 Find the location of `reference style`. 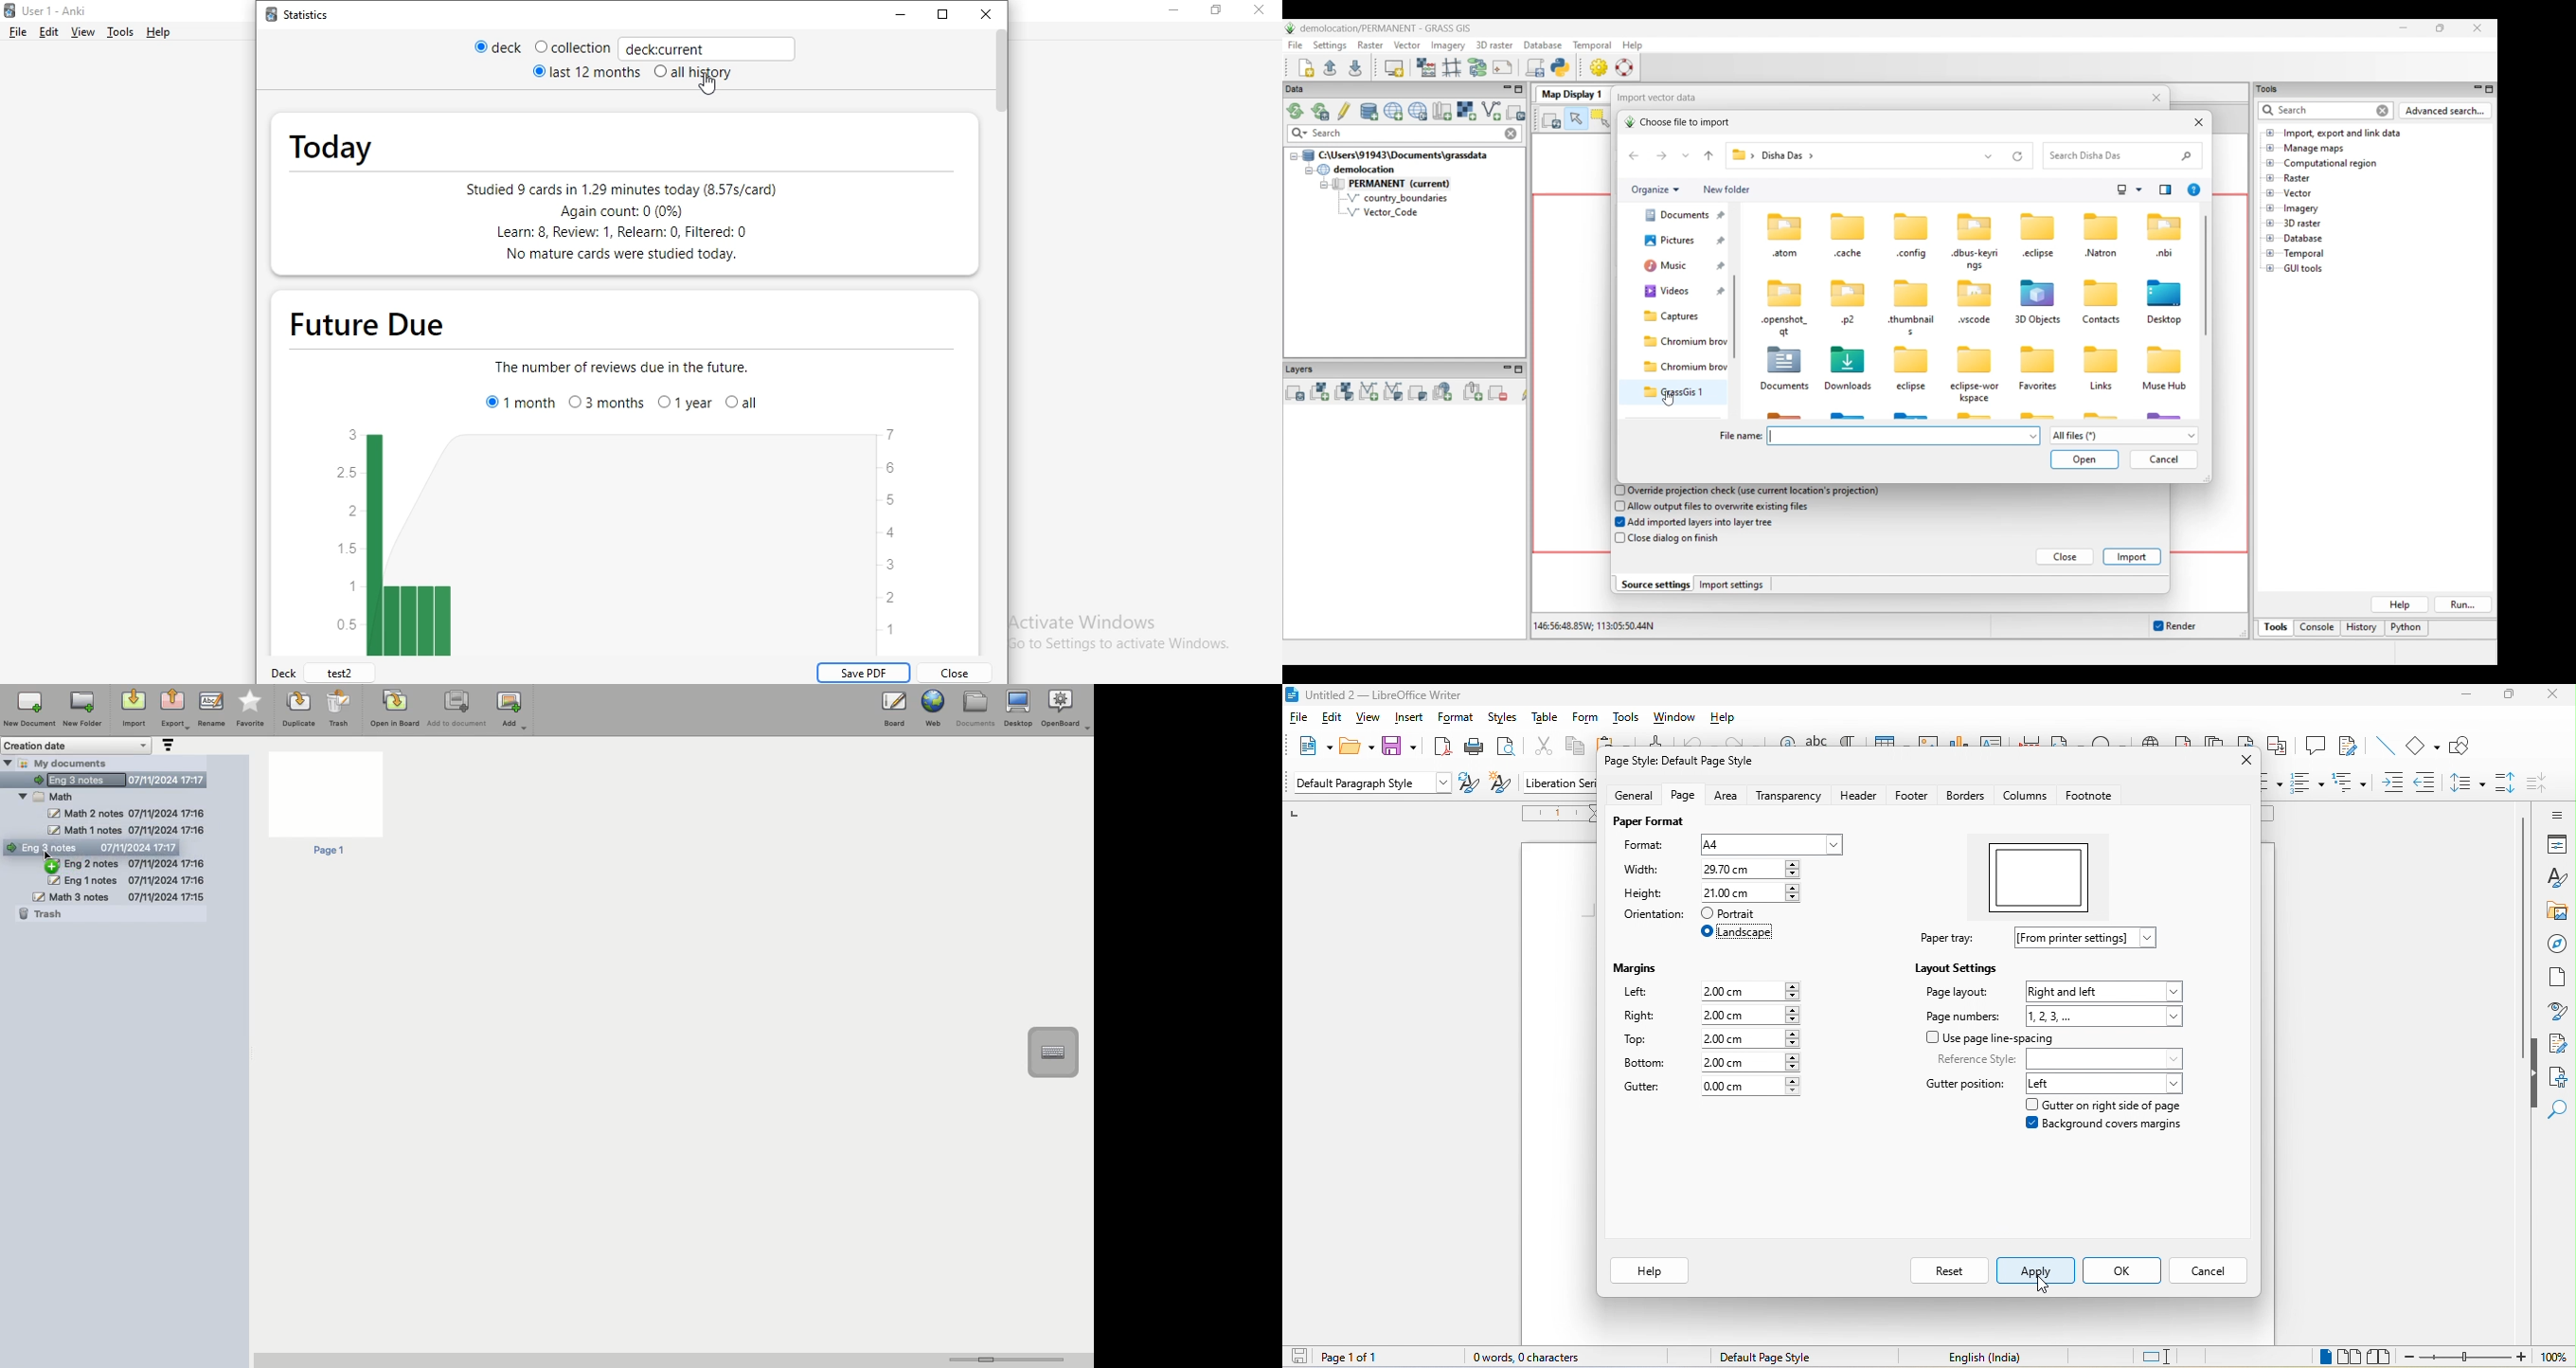

reference style is located at coordinates (2061, 1060).